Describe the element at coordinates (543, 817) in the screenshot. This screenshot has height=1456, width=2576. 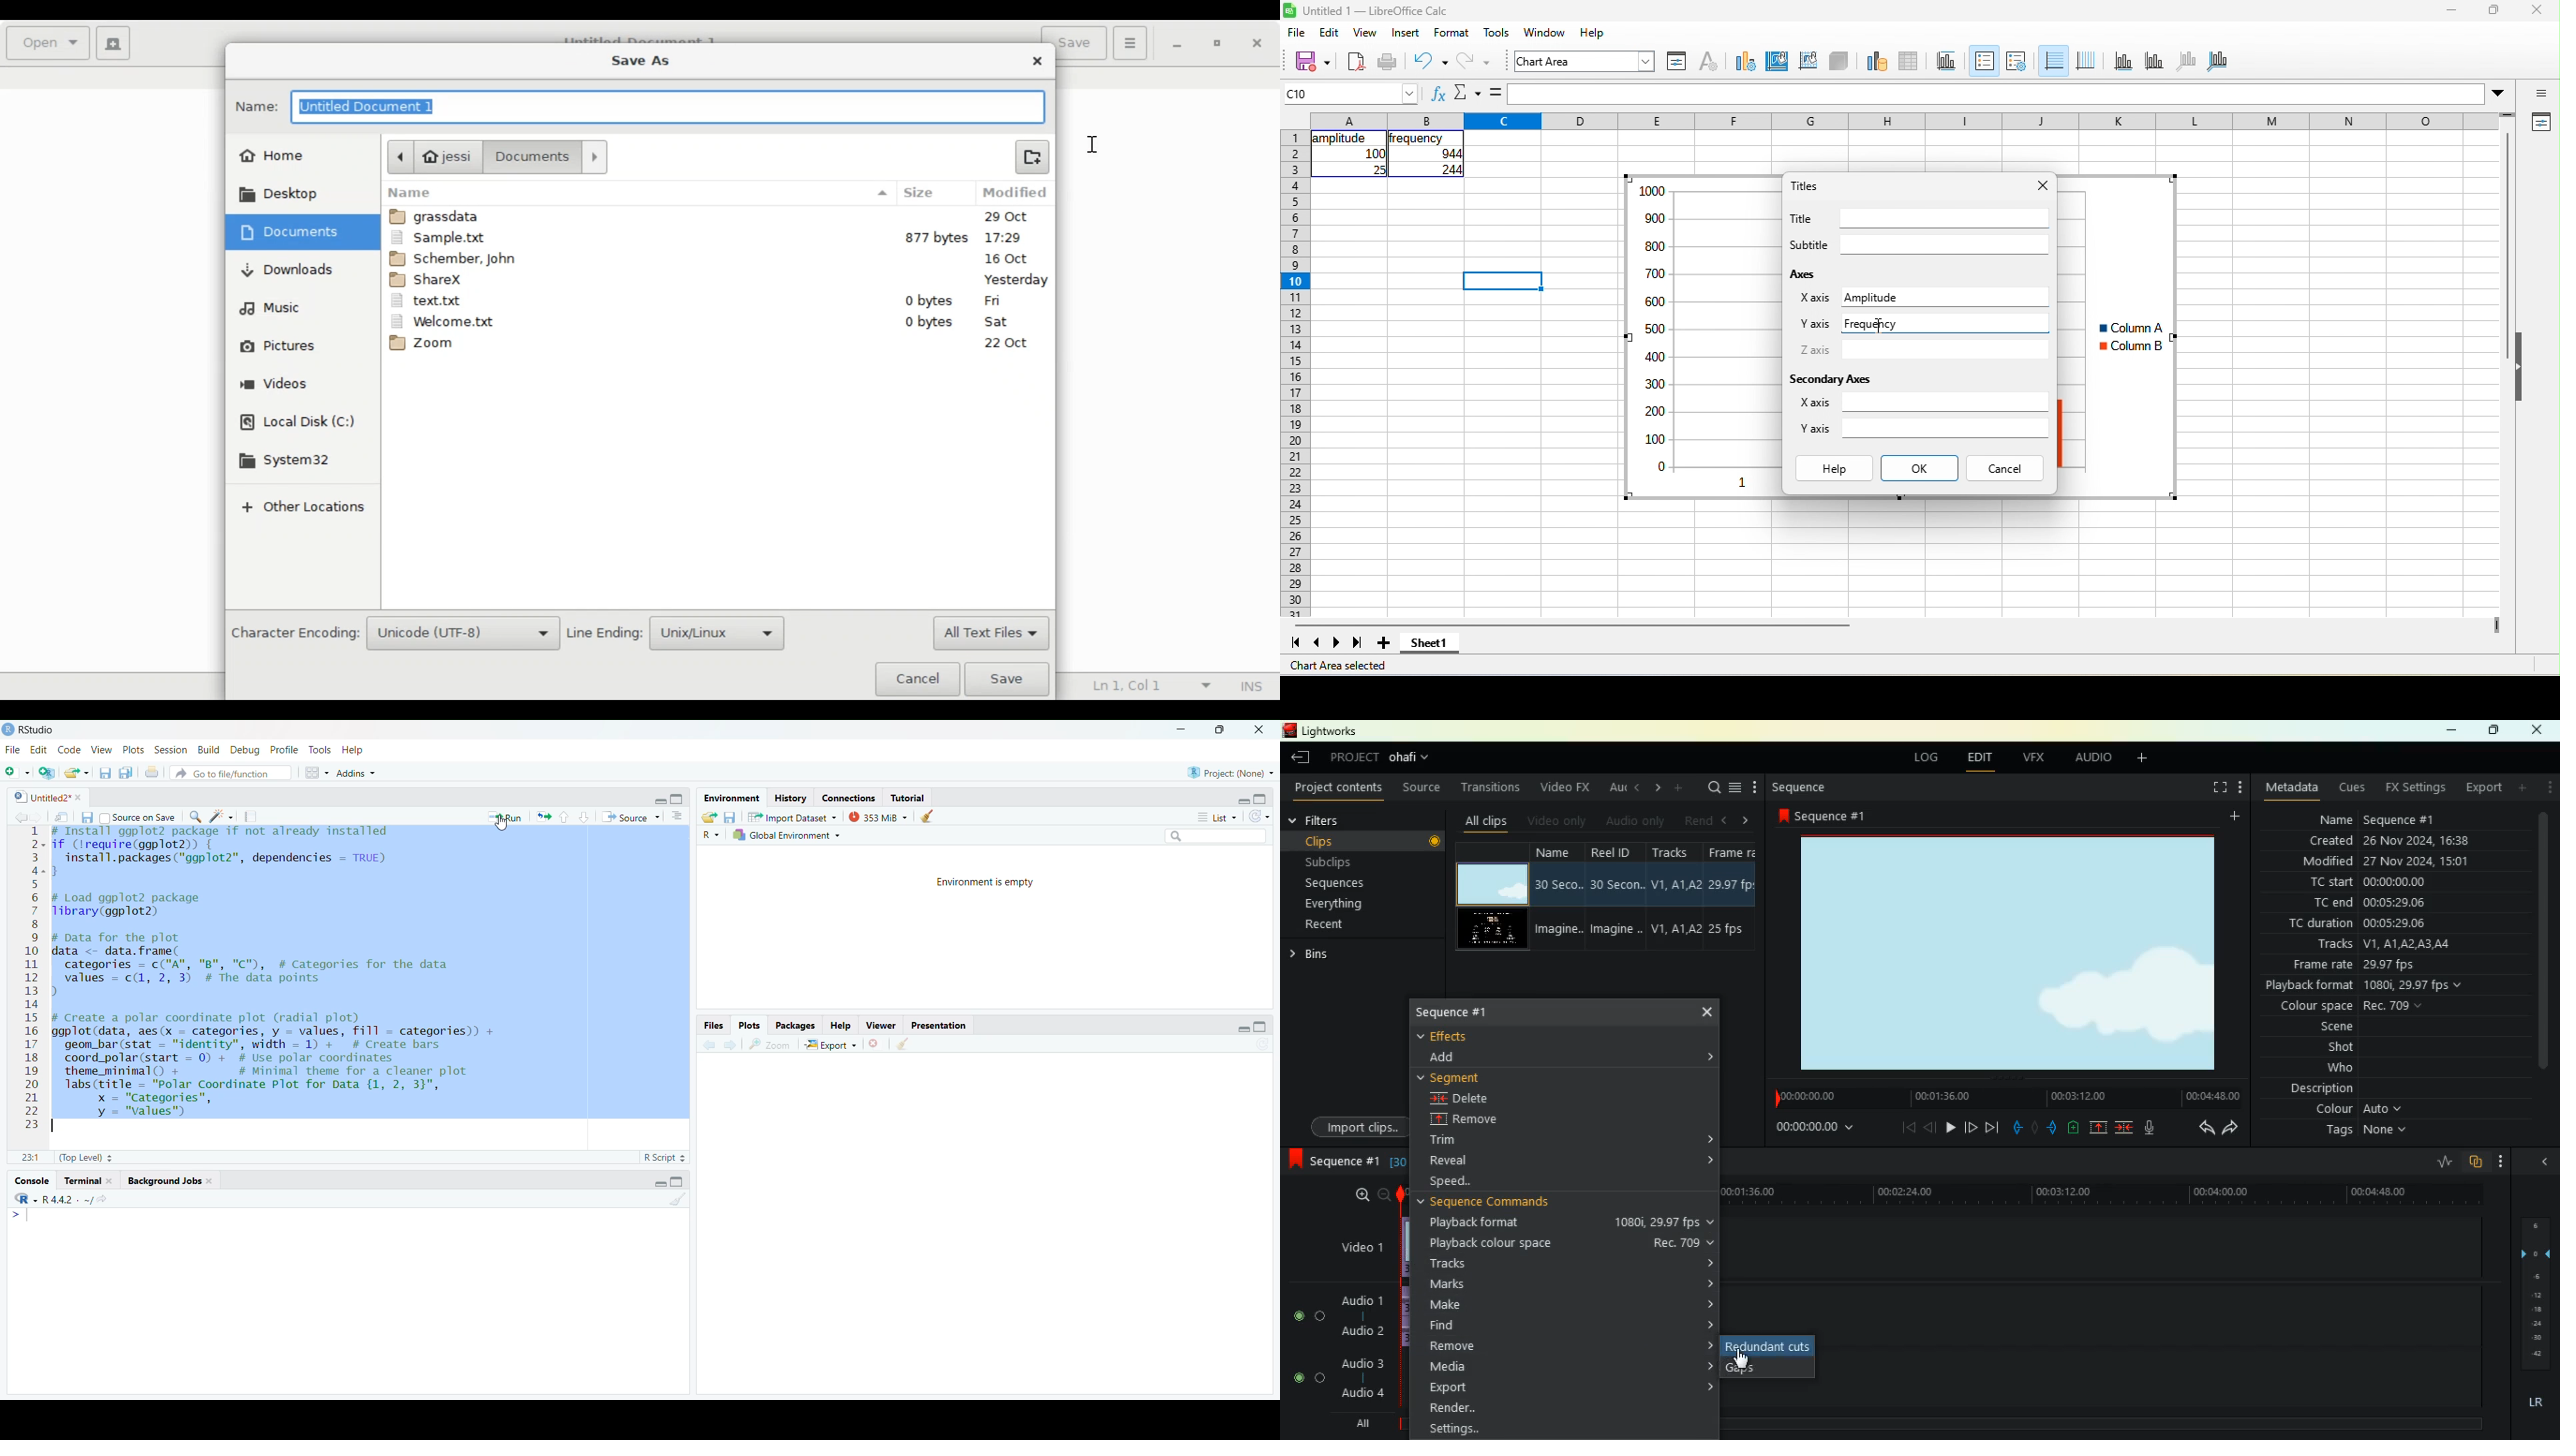
I see `re run the previous code` at that location.